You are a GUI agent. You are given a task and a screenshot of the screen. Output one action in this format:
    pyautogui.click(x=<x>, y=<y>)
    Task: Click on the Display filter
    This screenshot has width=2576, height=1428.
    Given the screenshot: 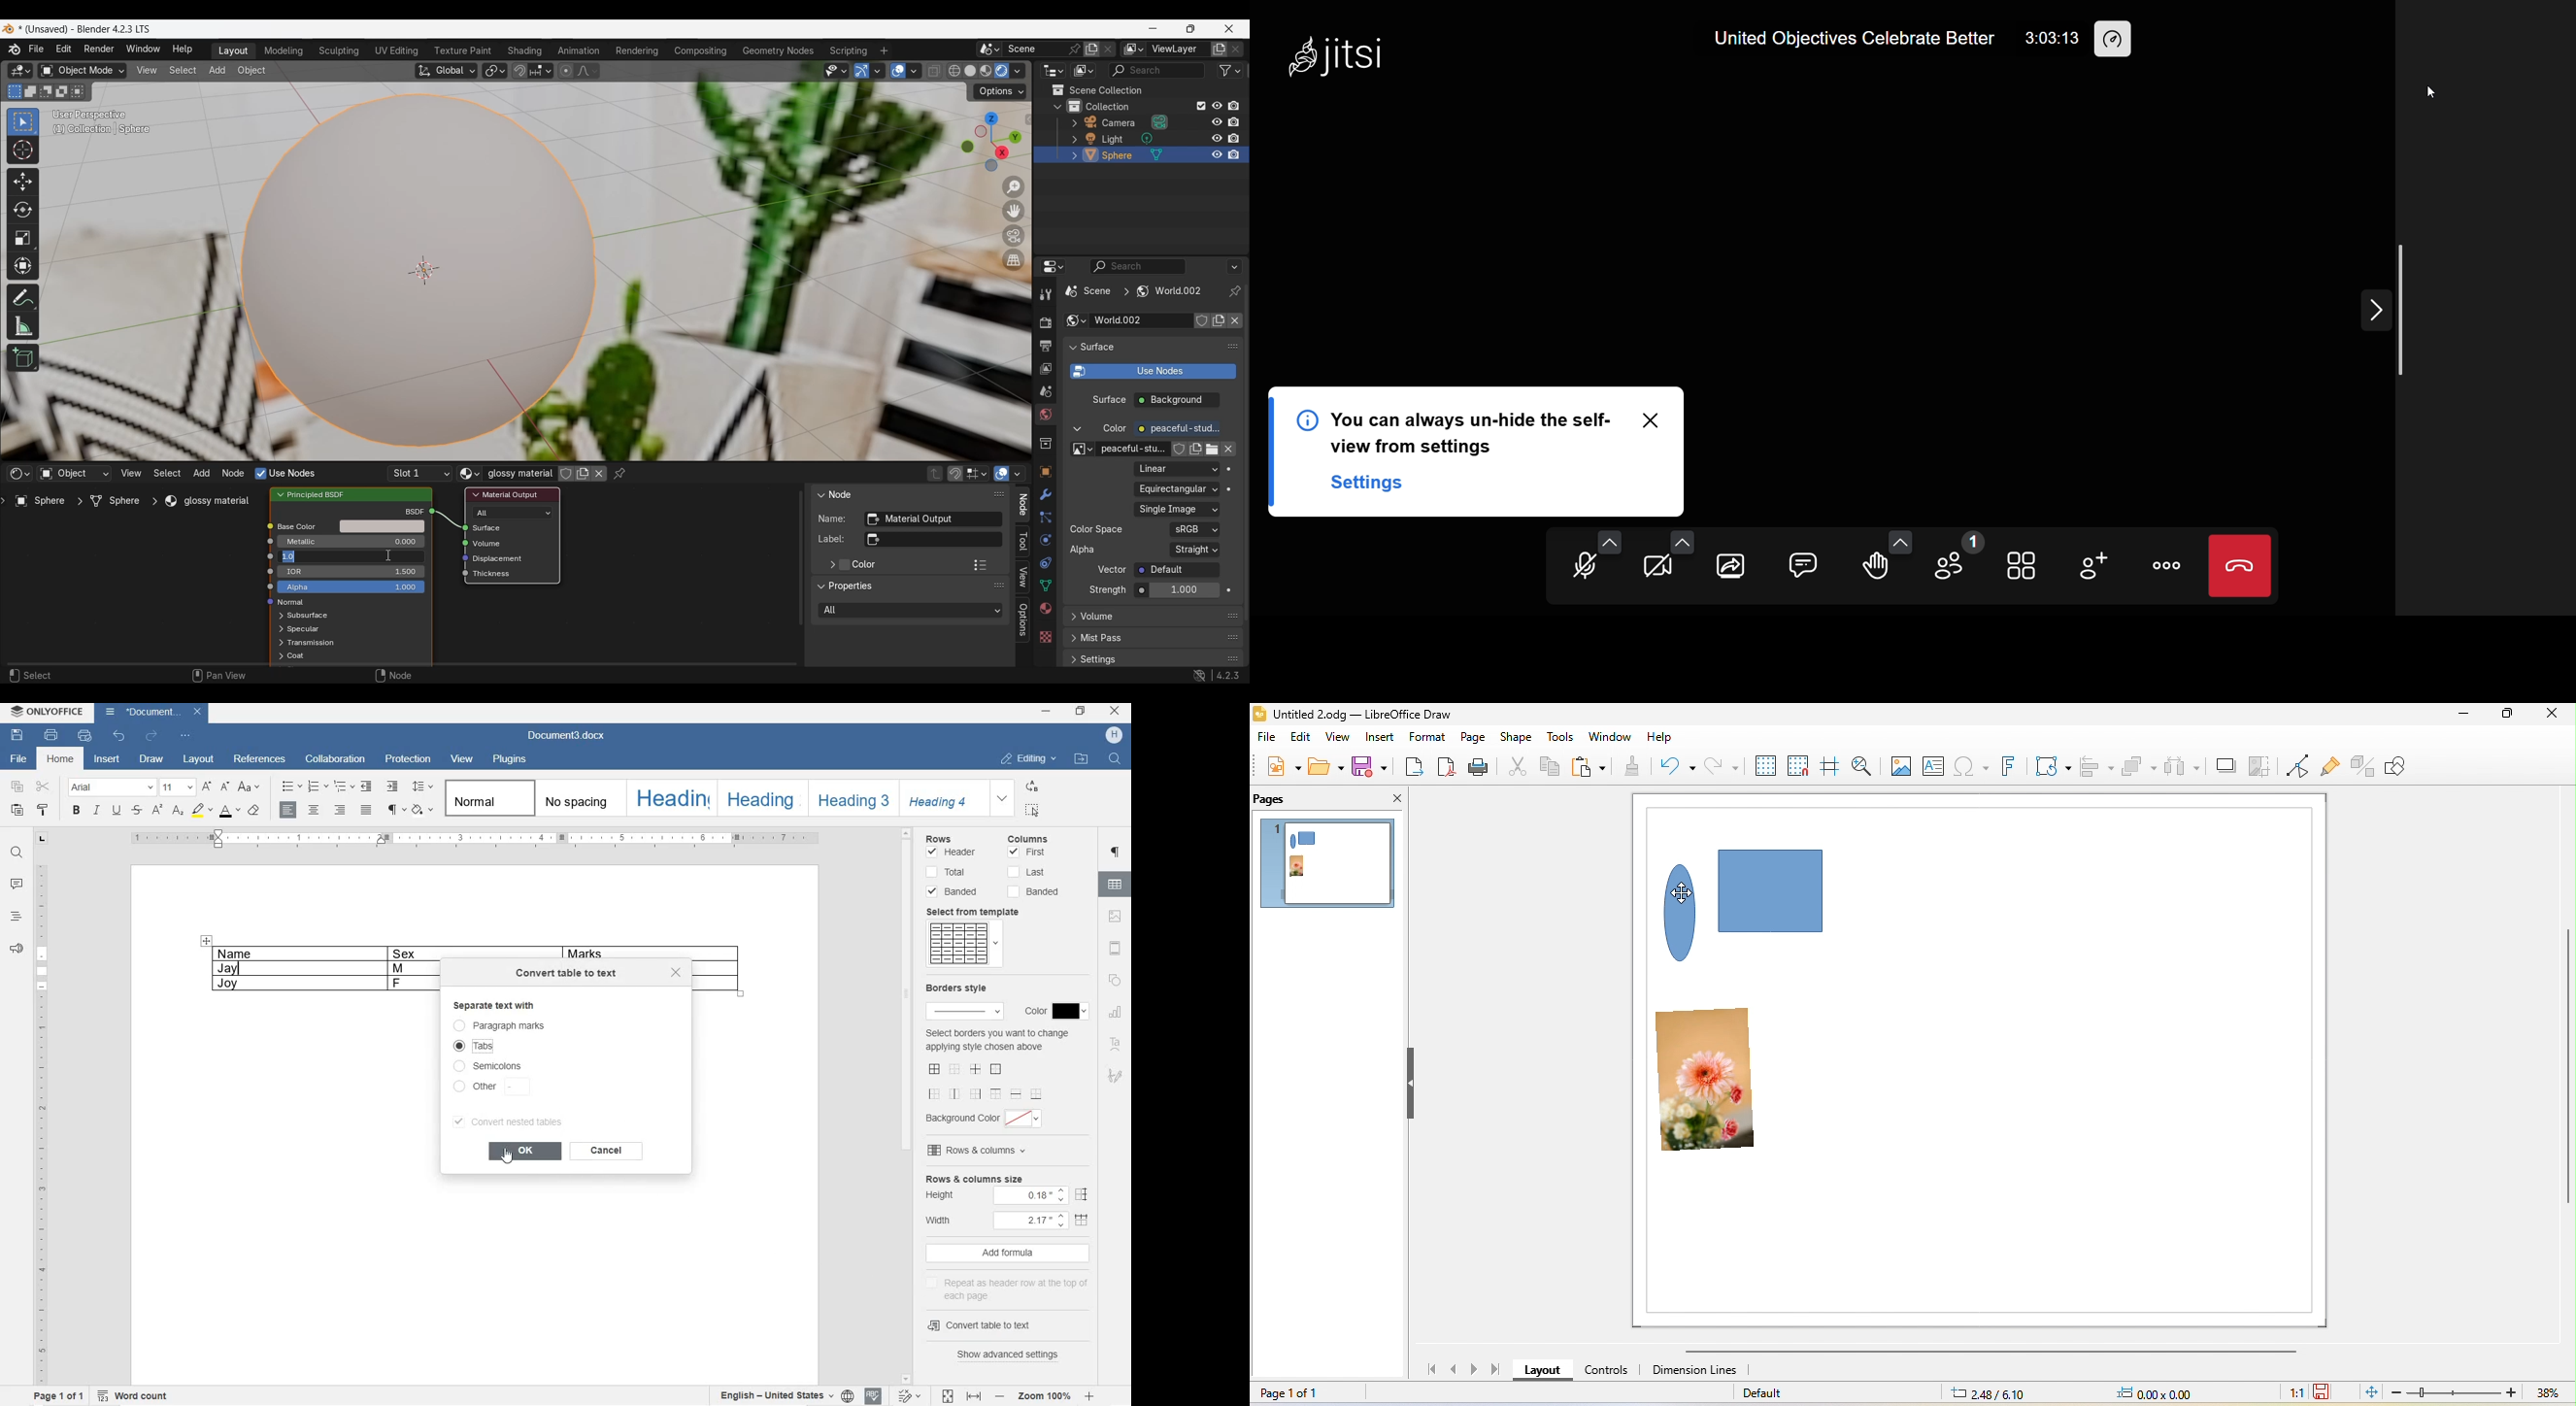 What is the action you would take?
    pyautogui.click(x=1137, y=266)
    